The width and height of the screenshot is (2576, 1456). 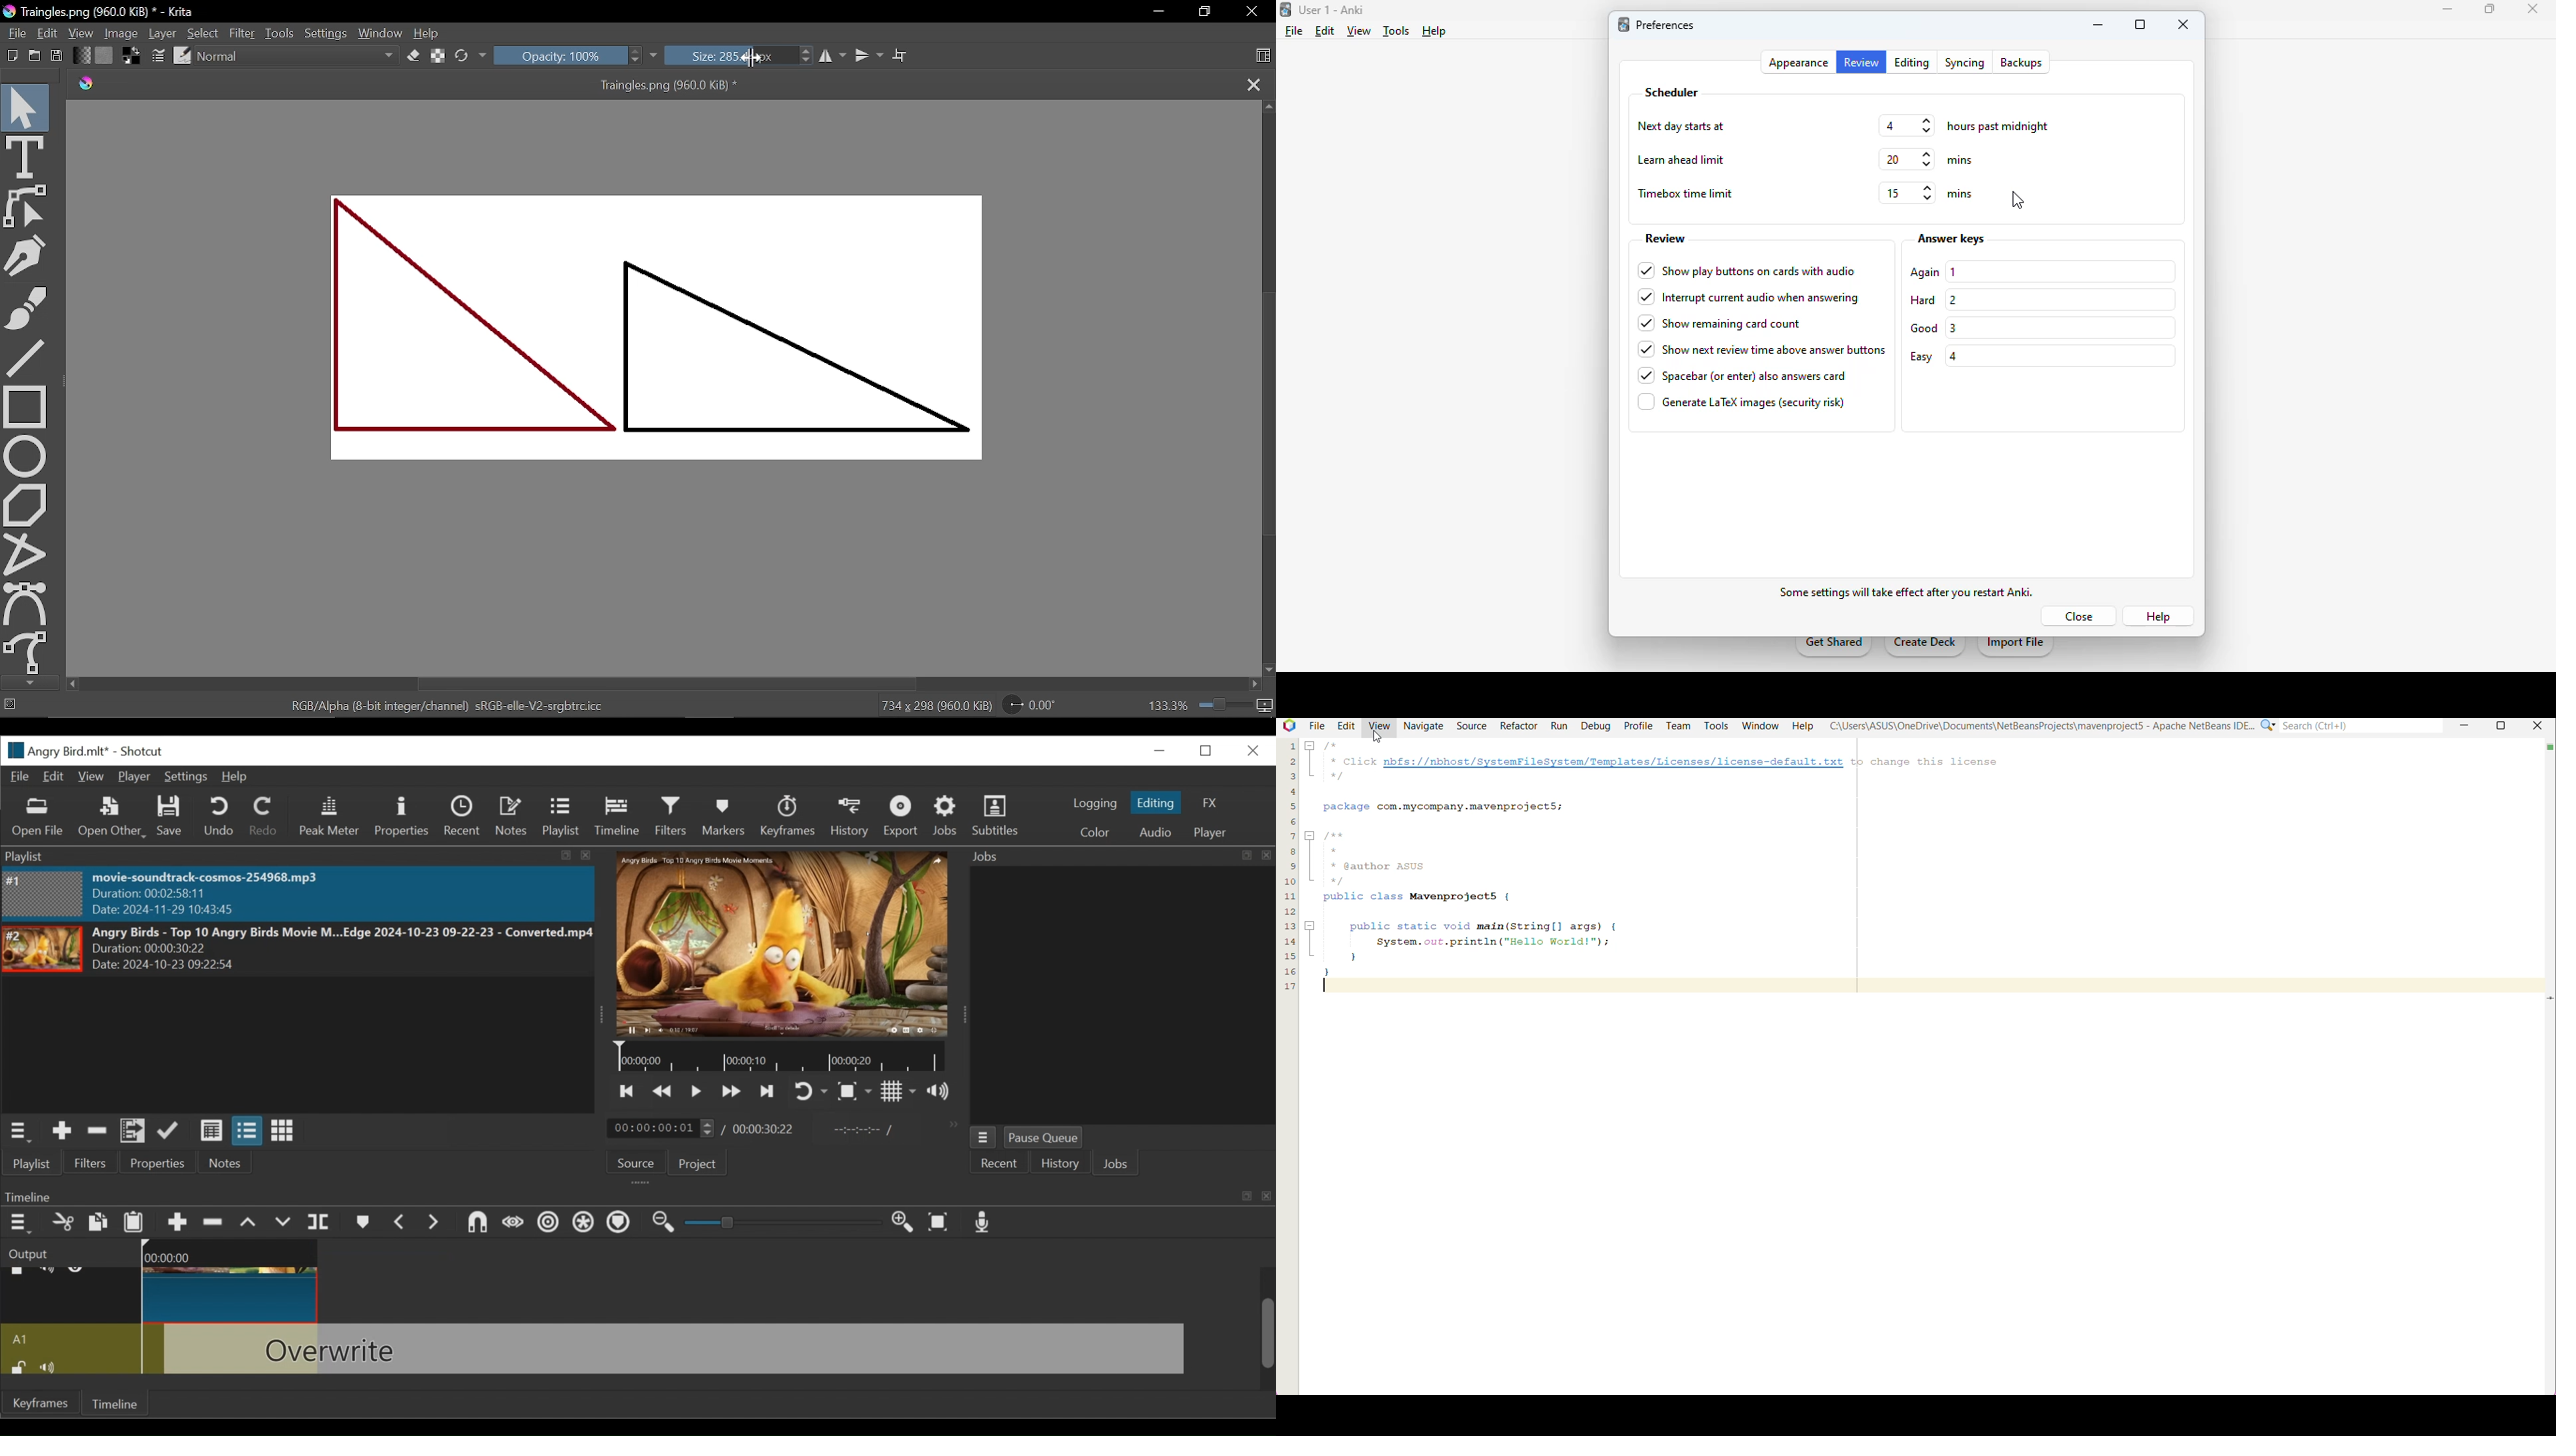 What do you see at coordinates (568, 56) in the screenshot?
I see `Opacity: 100%` at bounding box center [568, 56].